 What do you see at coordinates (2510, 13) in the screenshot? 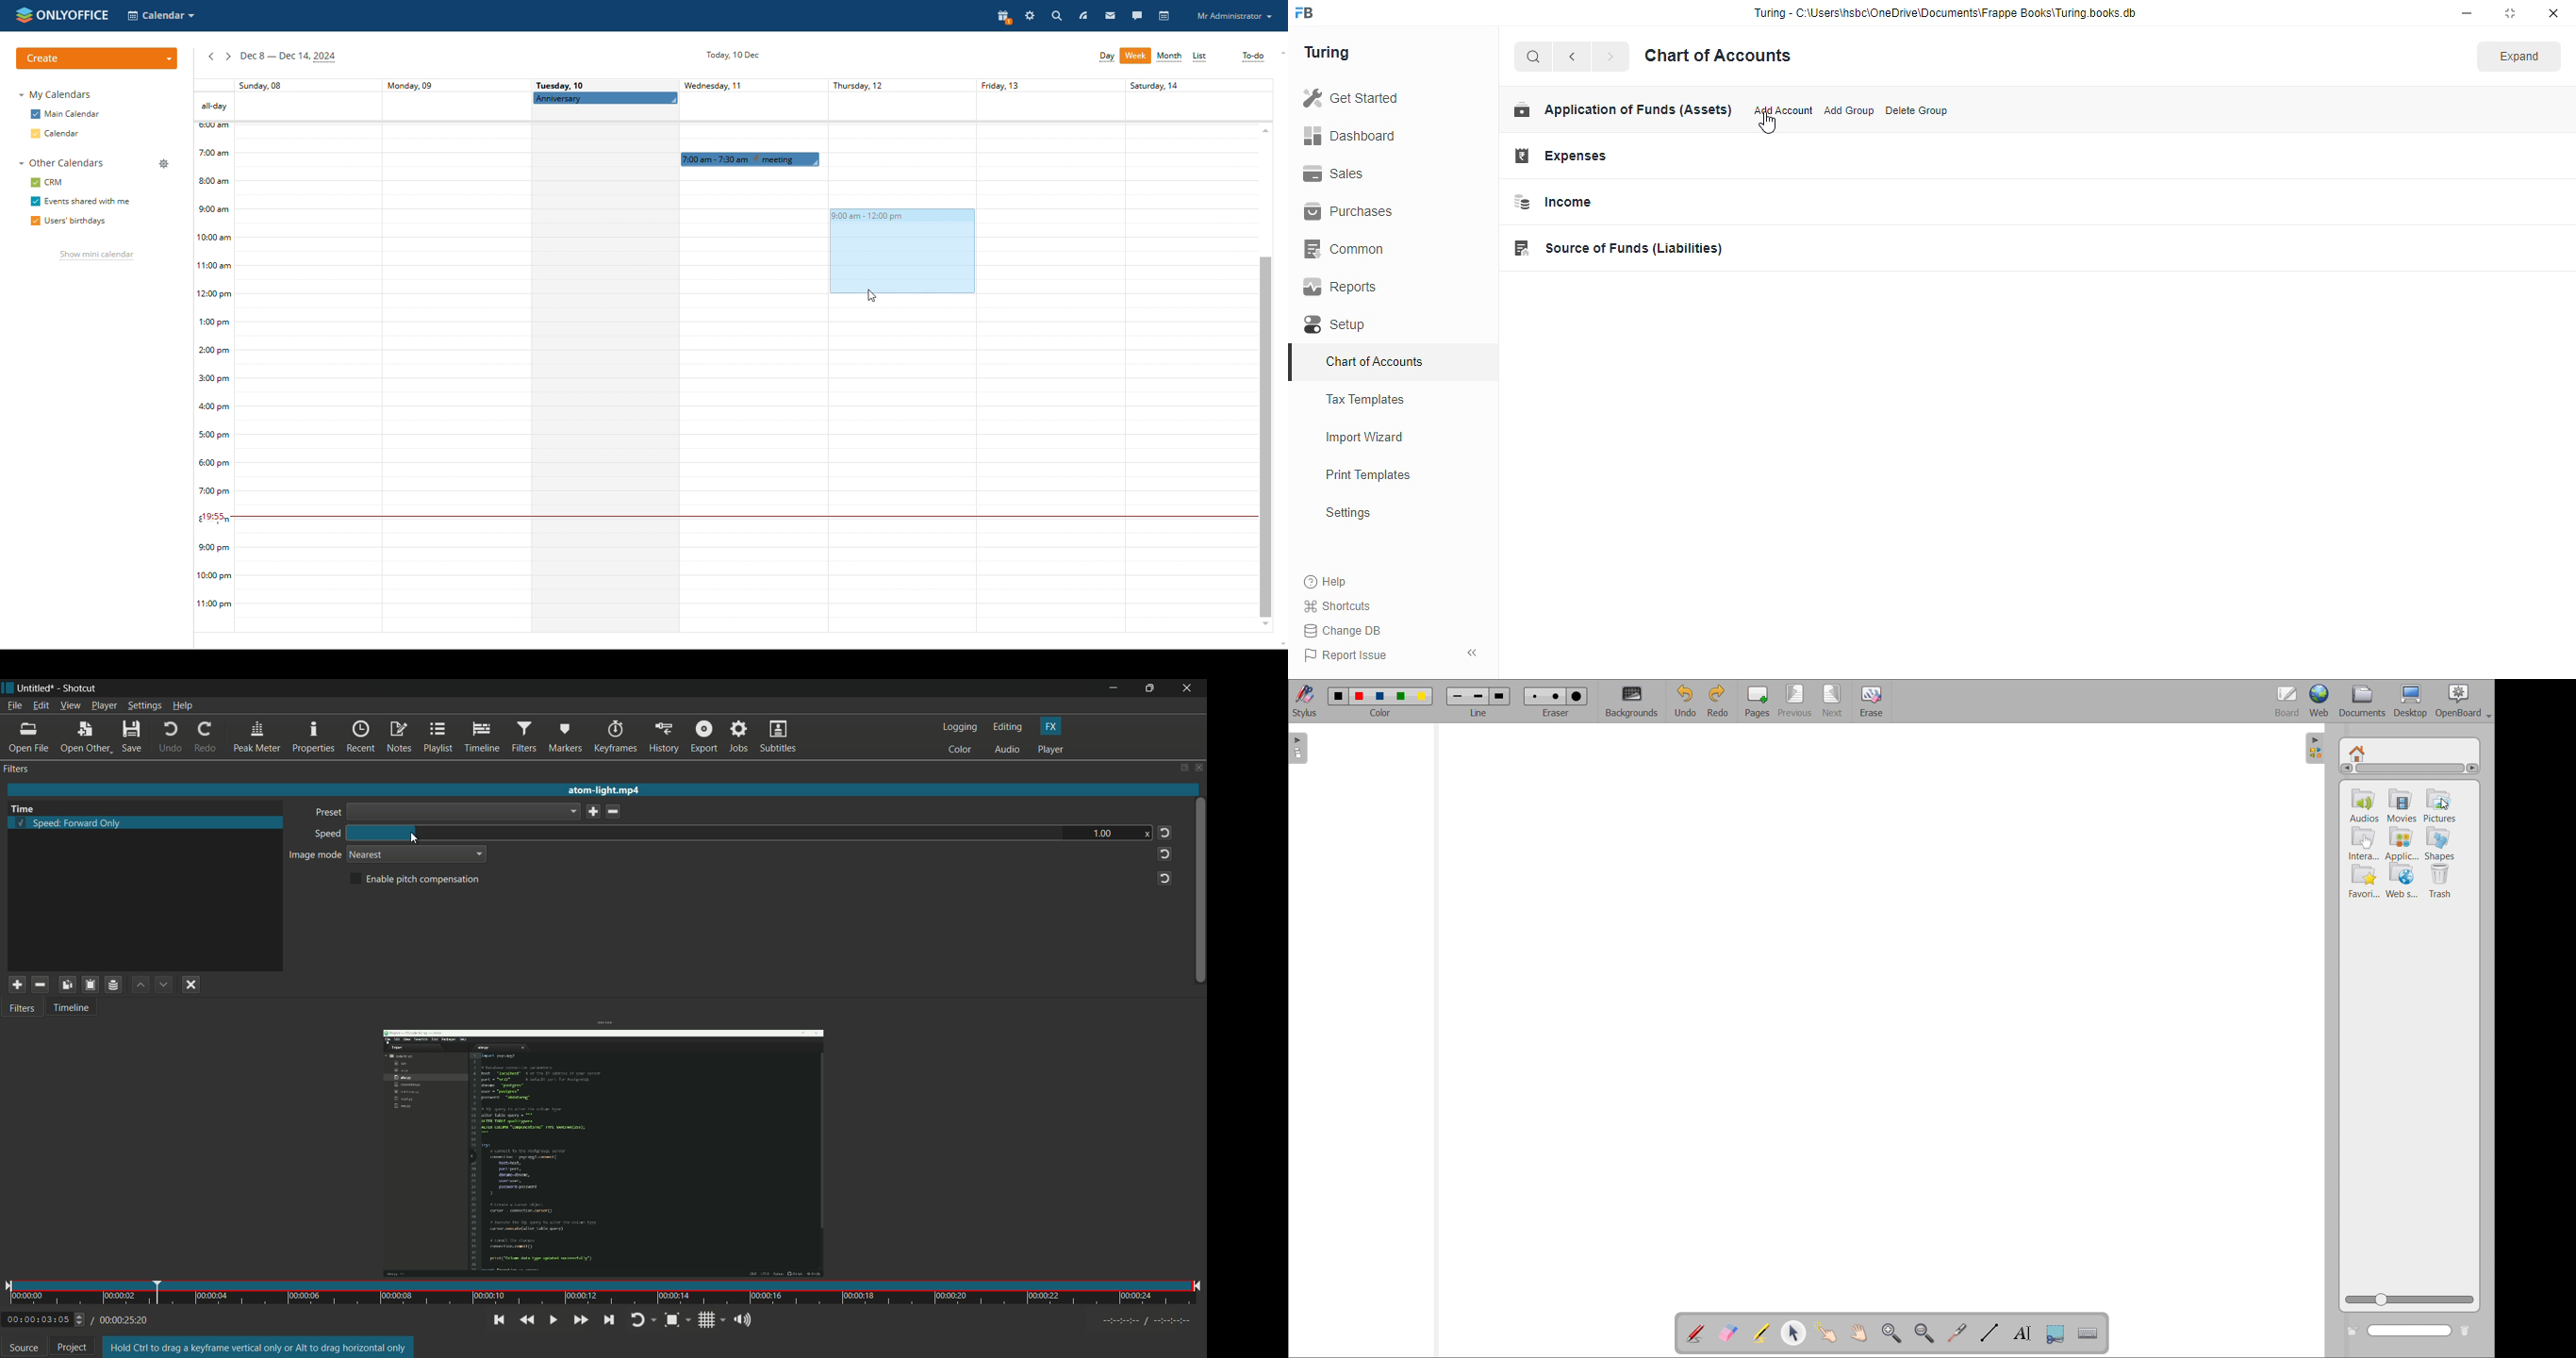
I see `maximize` at bounding box center [2510, 13].